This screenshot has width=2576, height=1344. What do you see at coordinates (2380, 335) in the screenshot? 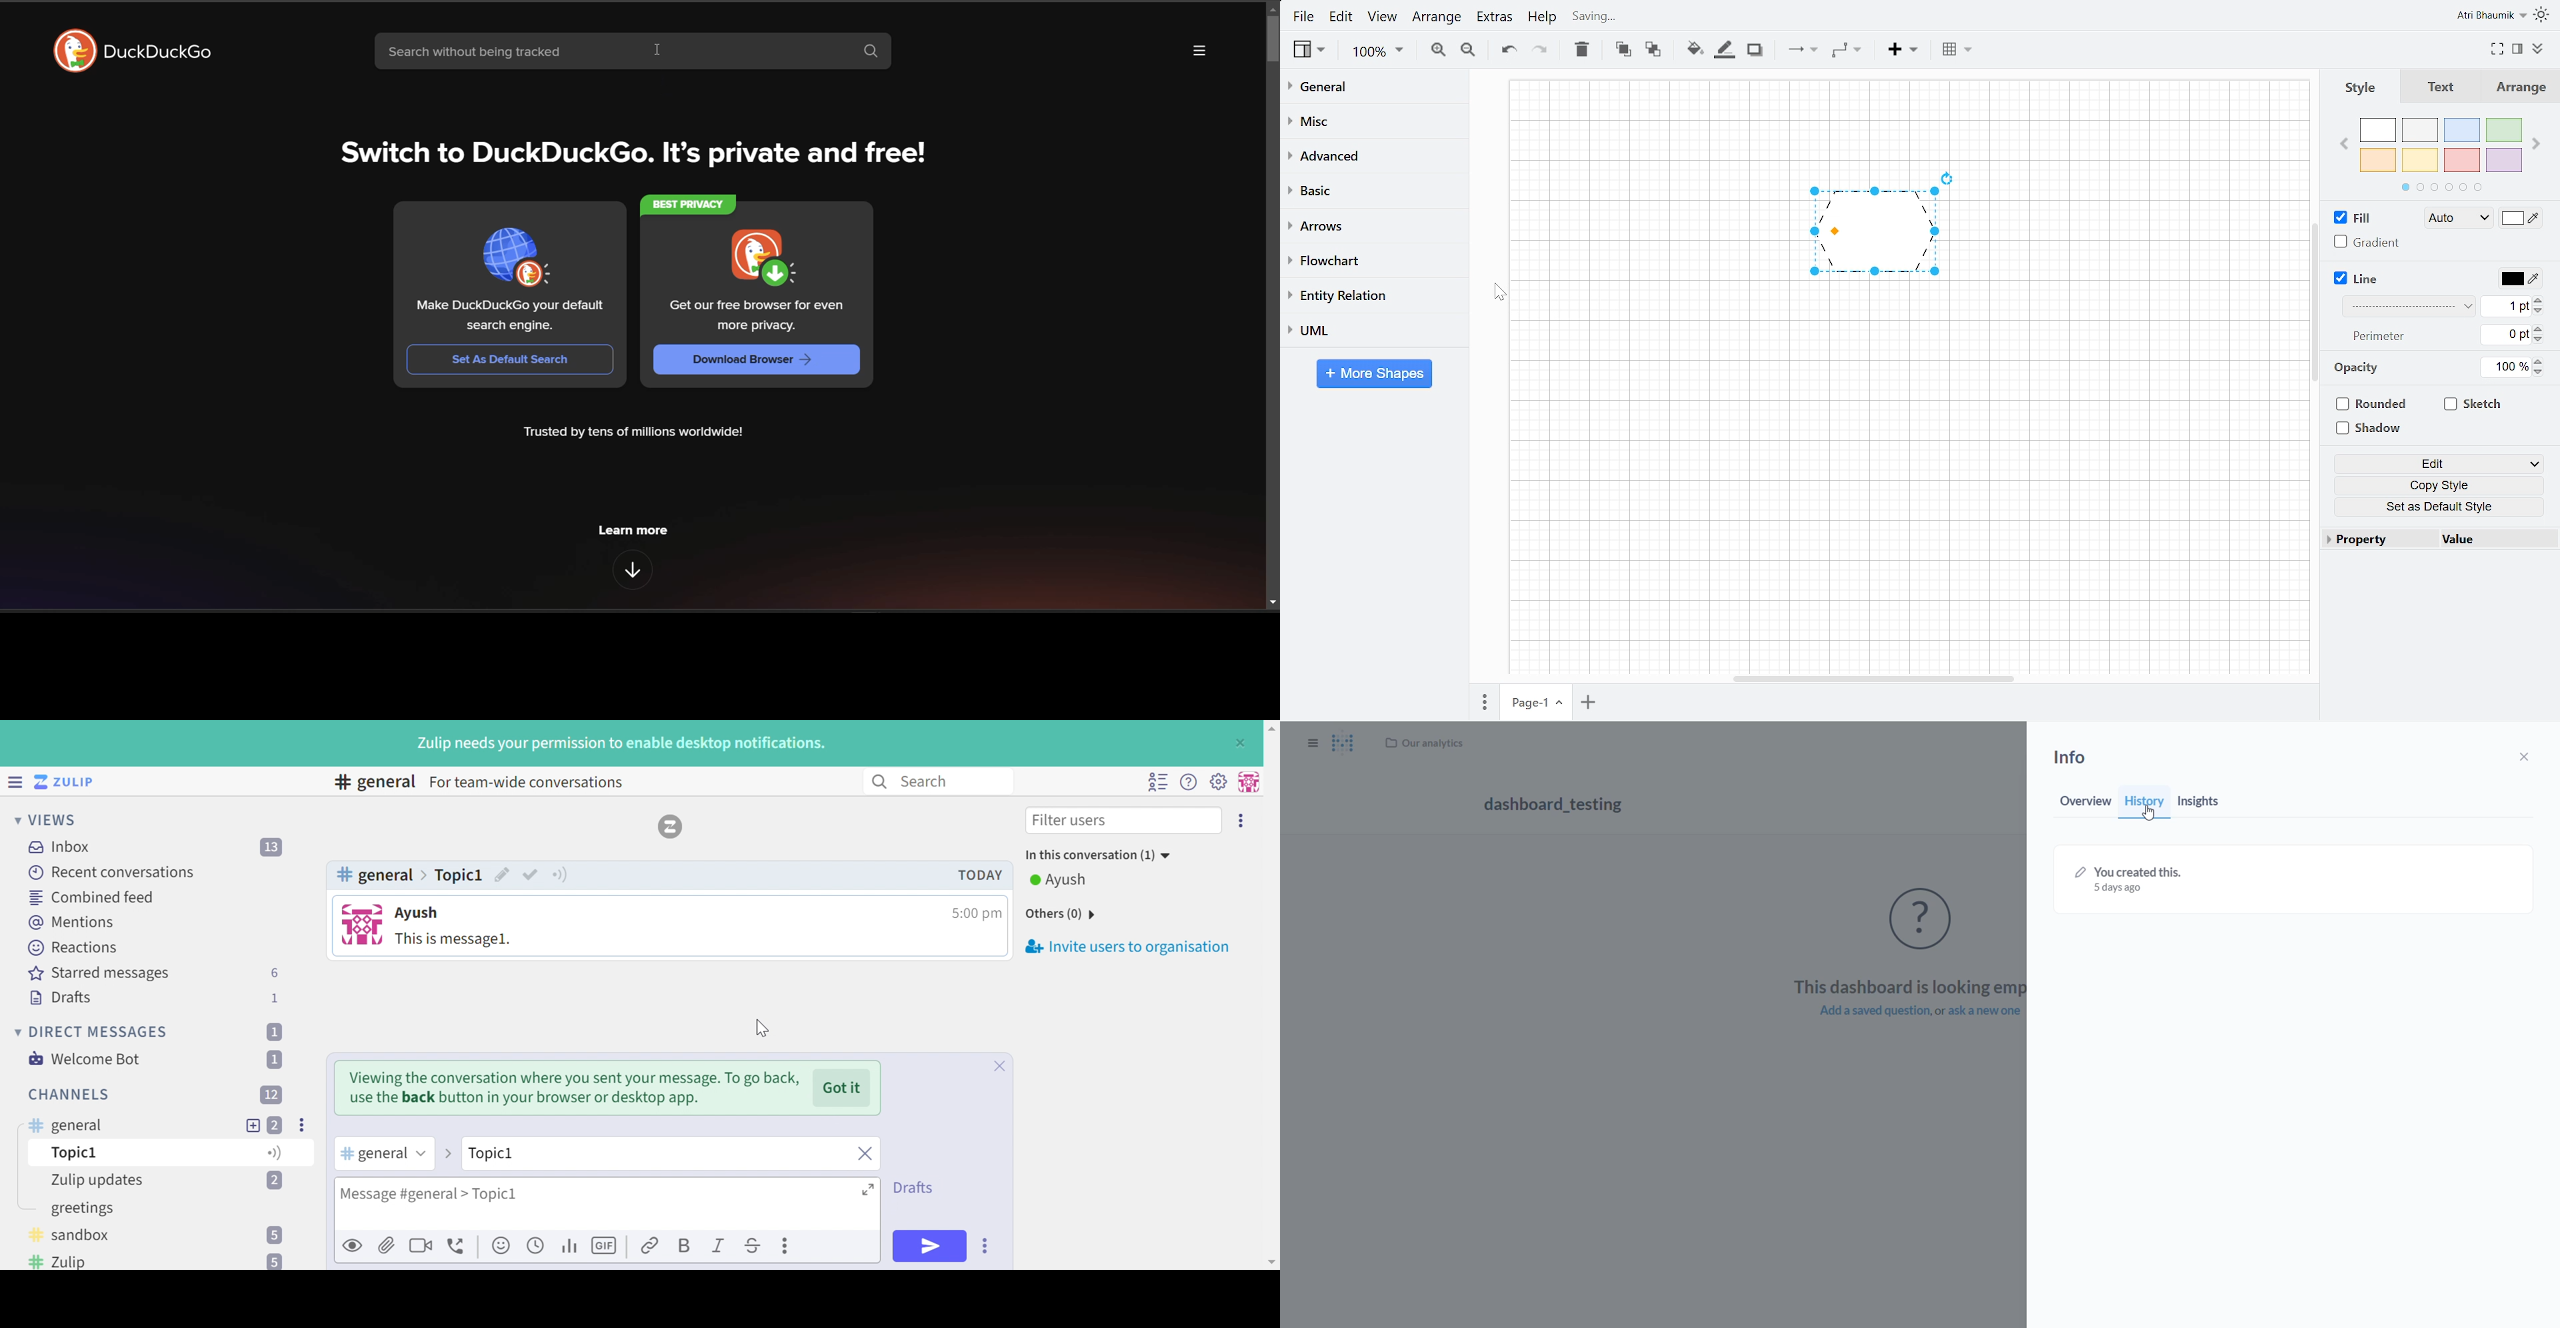
I see `Perimeter` at bounding box center [2380, 335].